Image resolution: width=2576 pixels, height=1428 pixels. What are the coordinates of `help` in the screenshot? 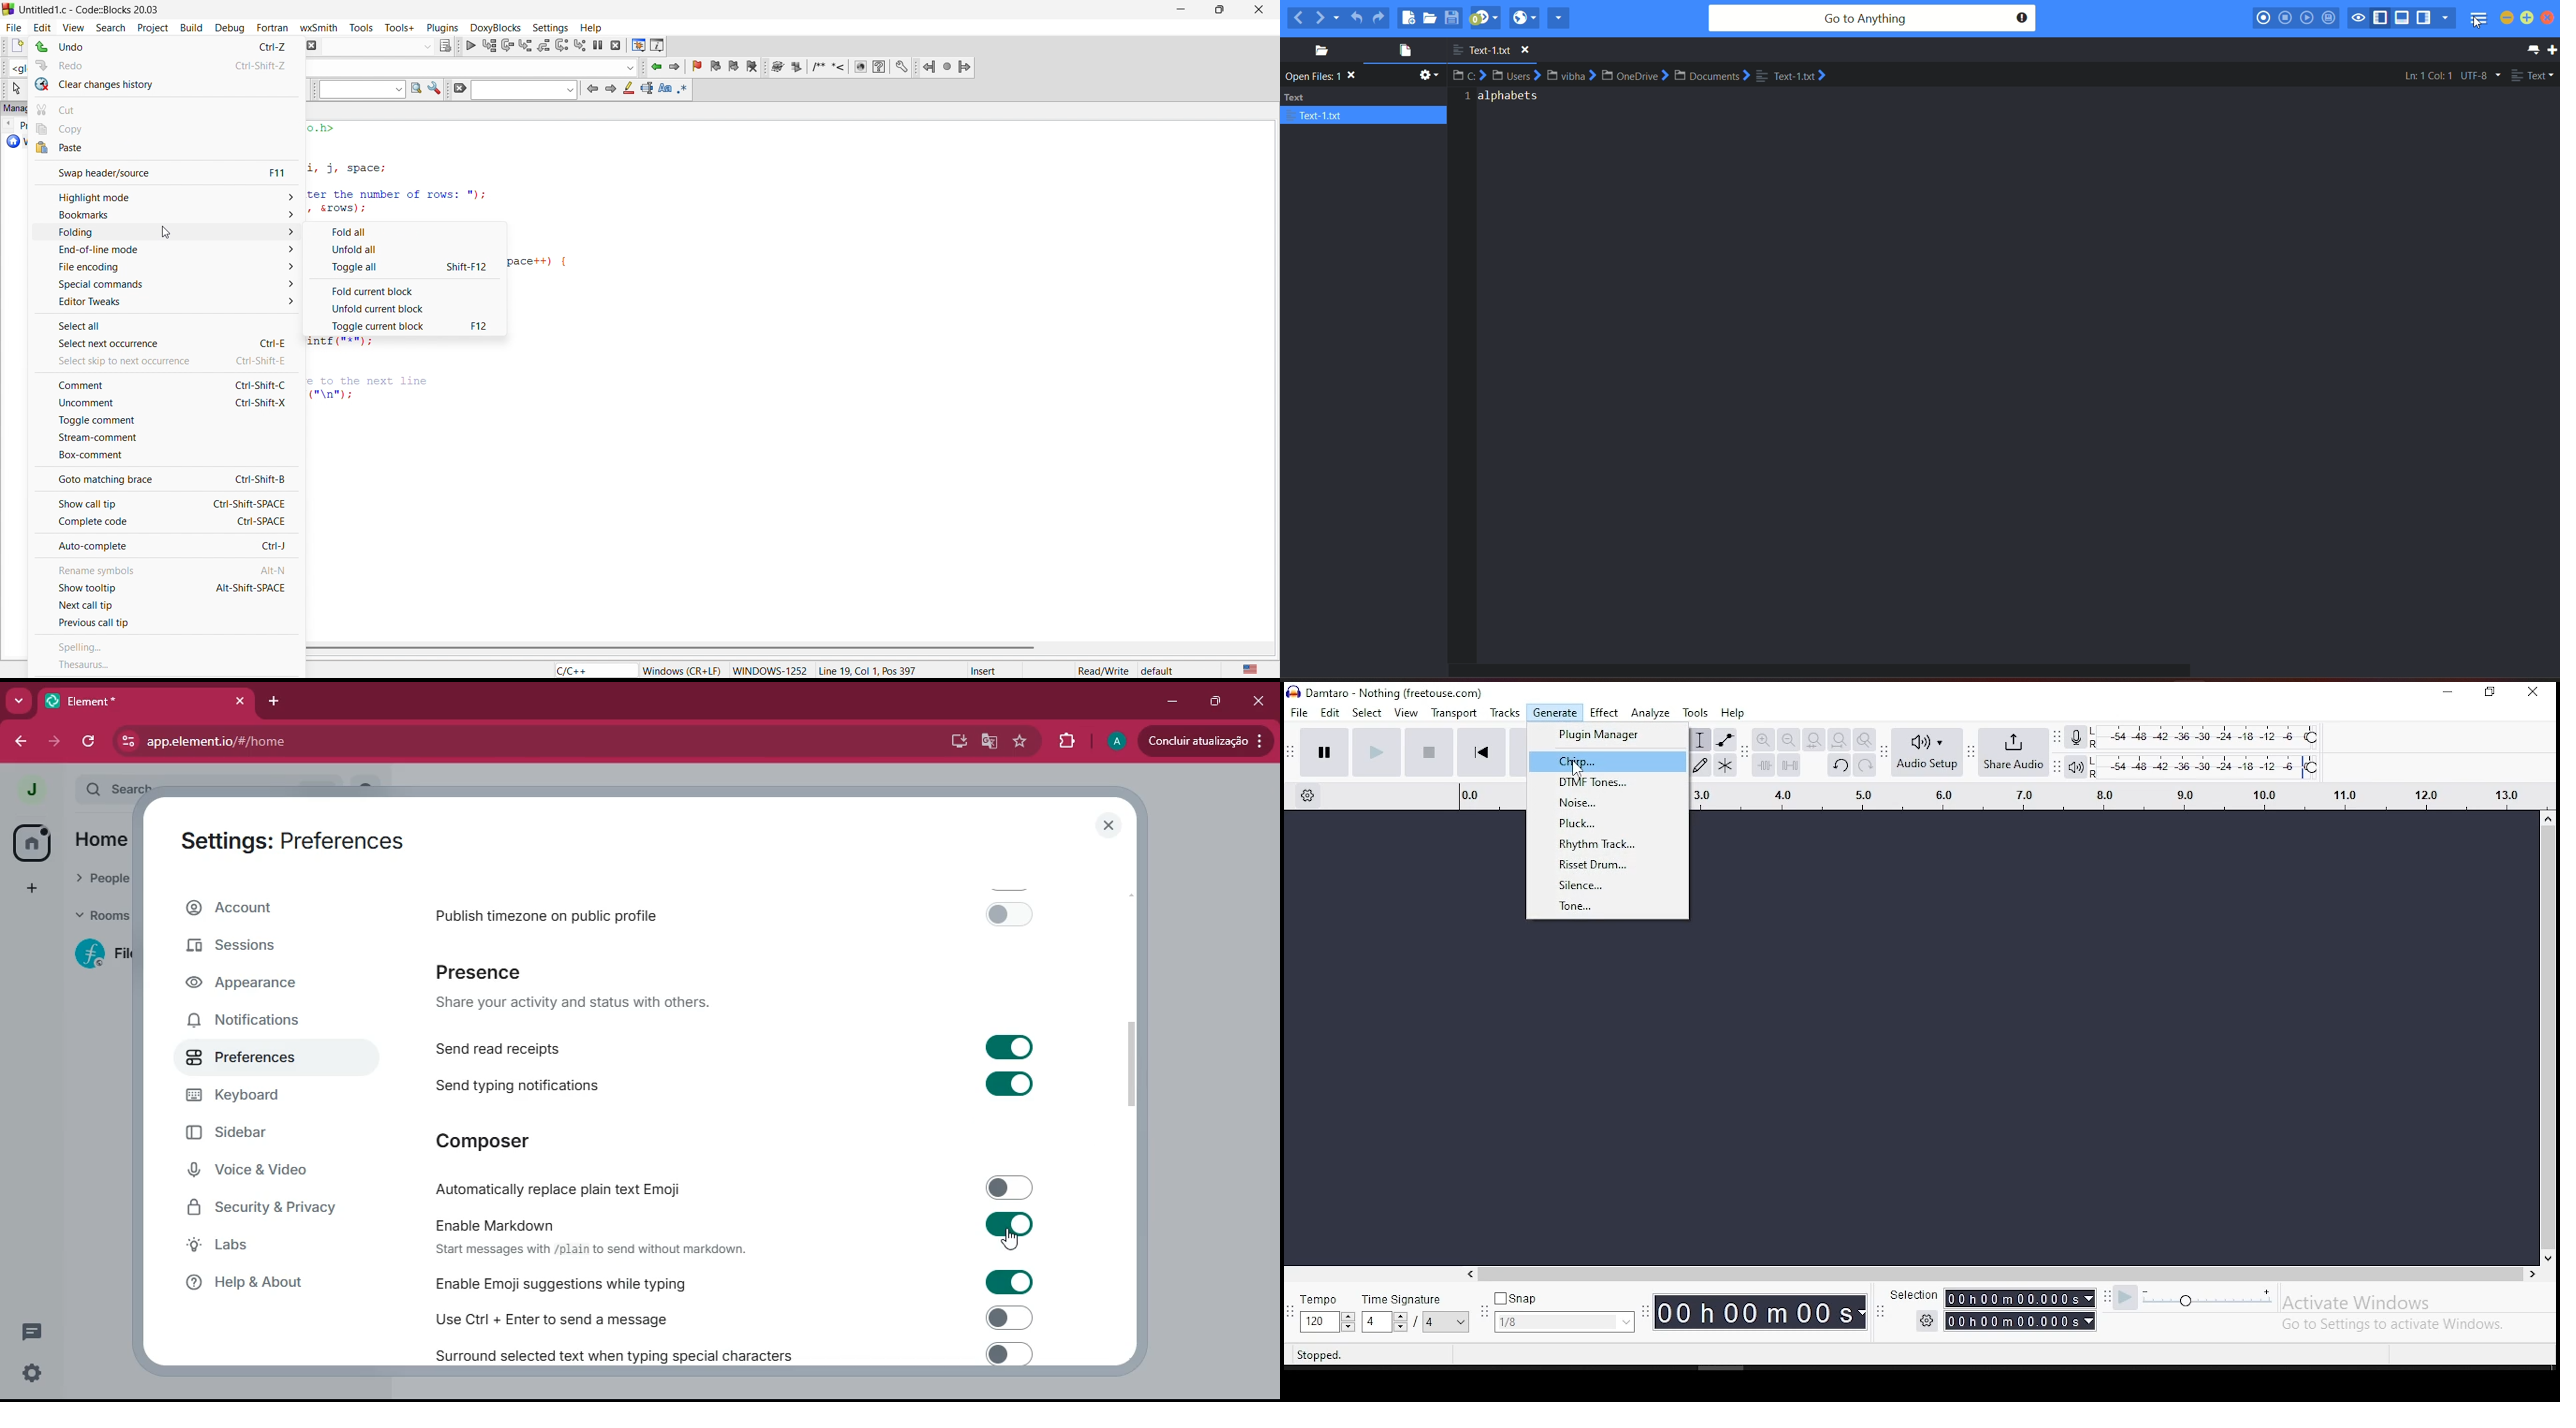 It's located at (1733, 713).